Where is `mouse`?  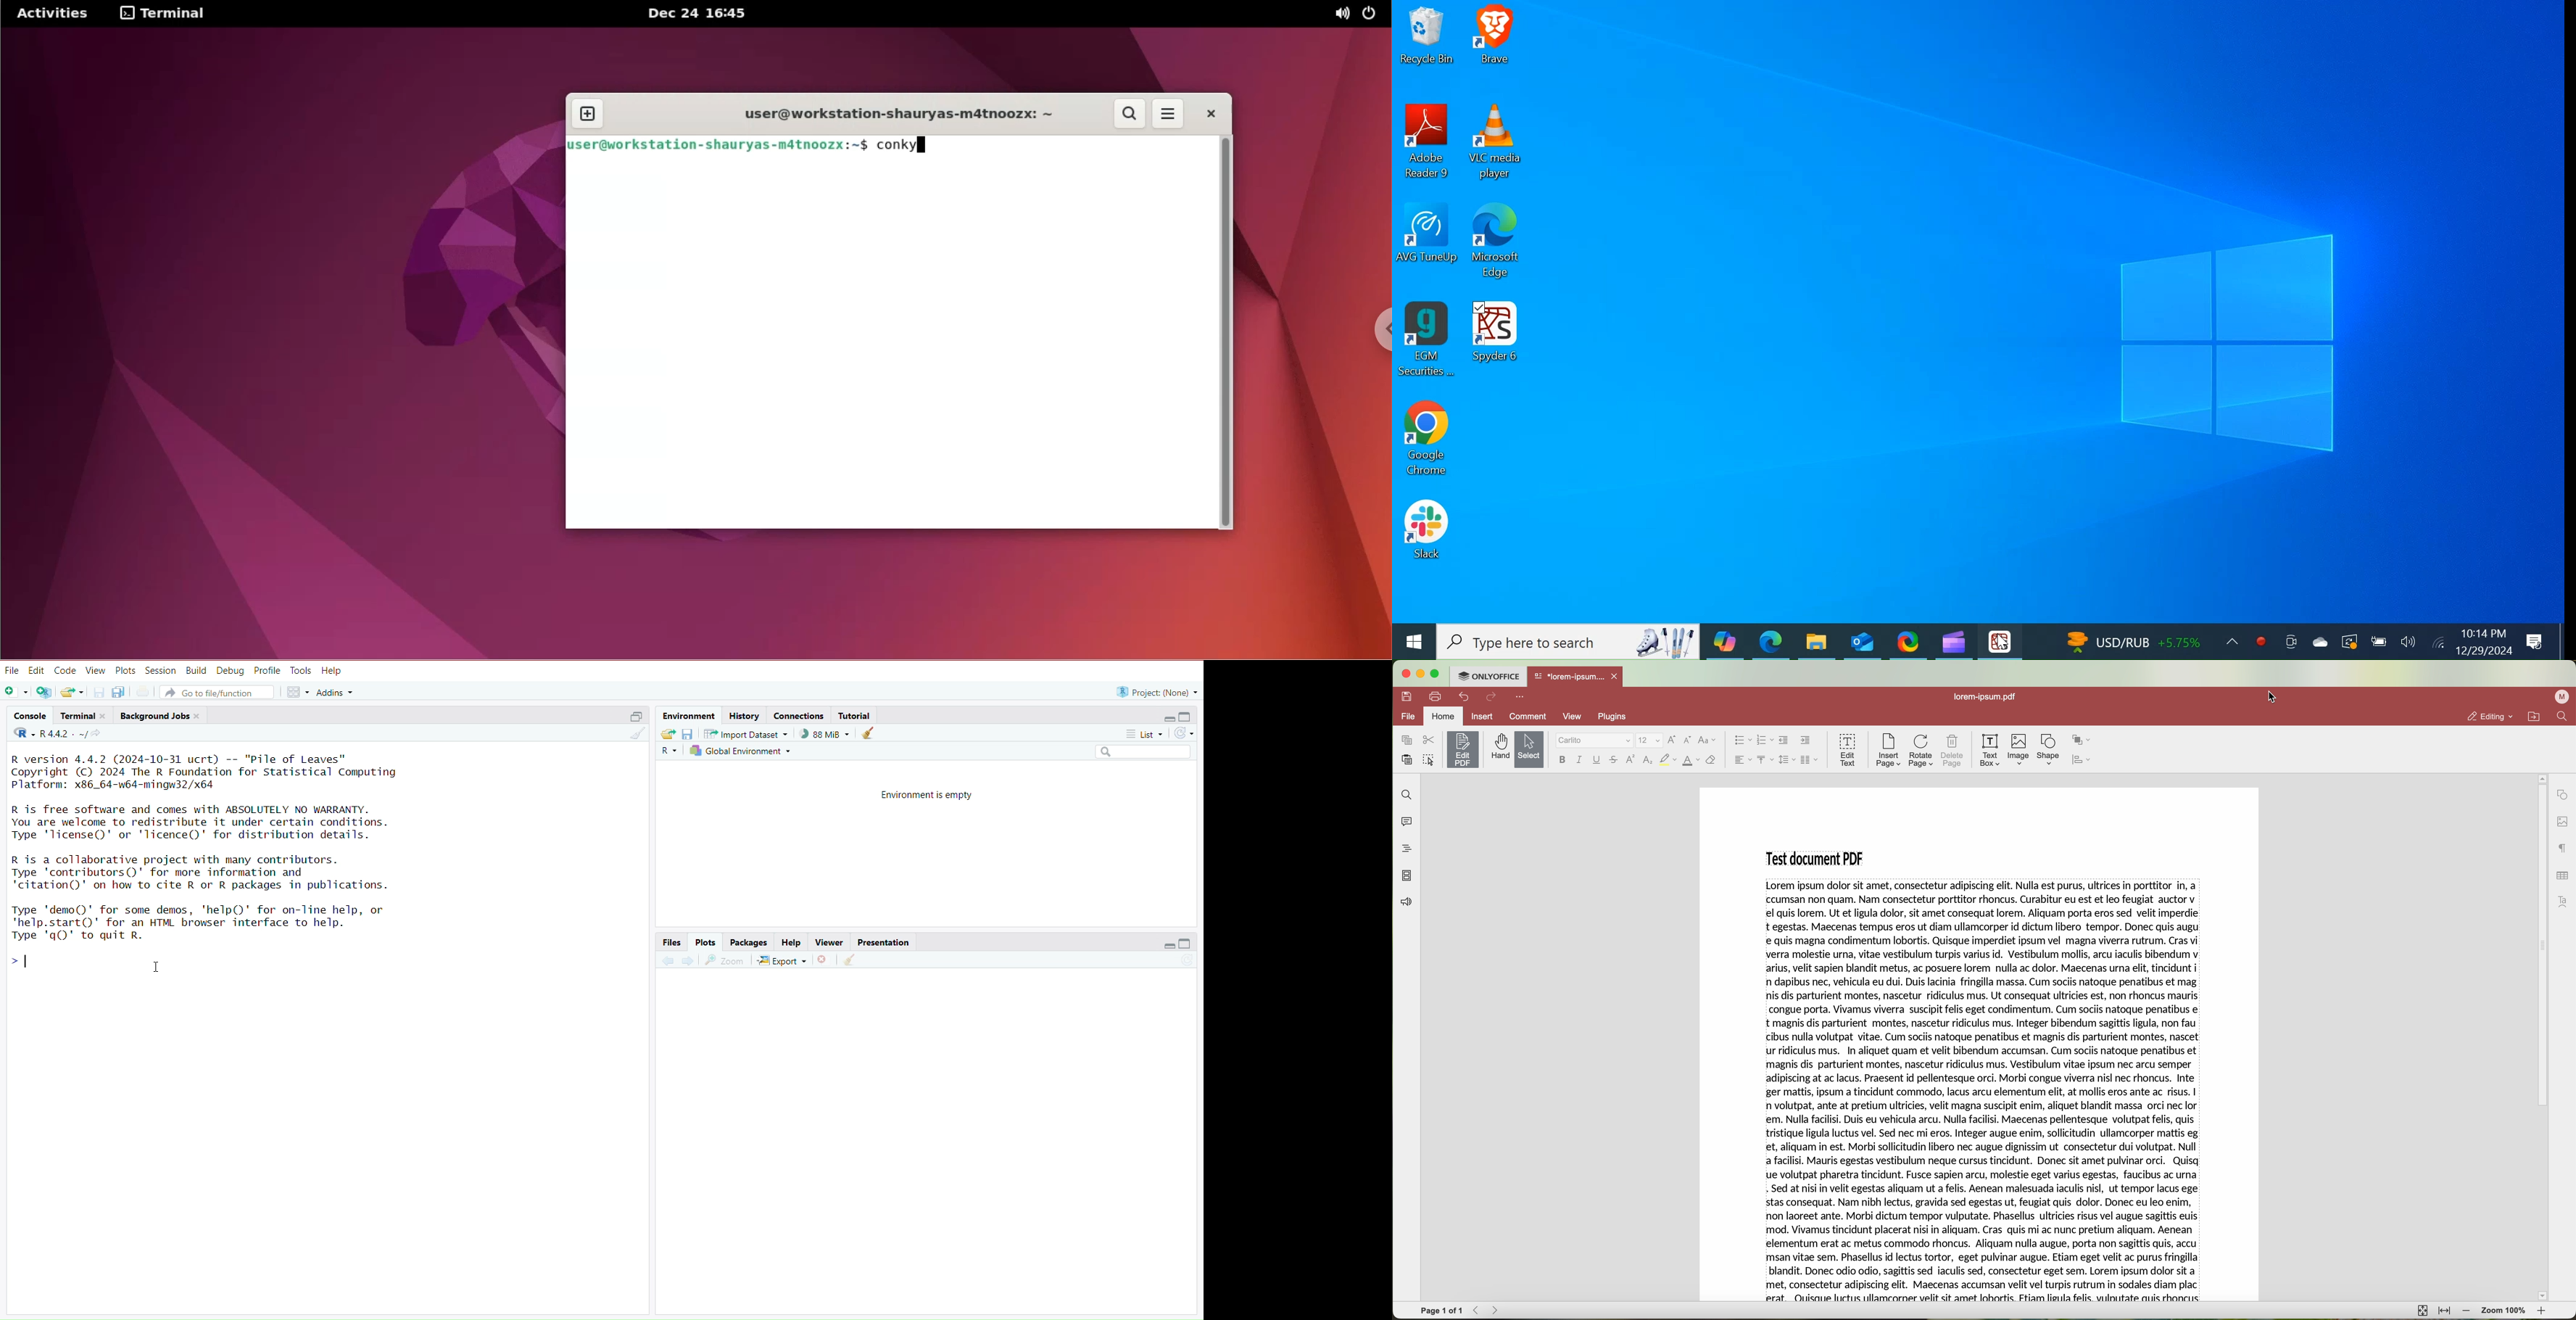
mouse is located at coordinates (2274, 695).